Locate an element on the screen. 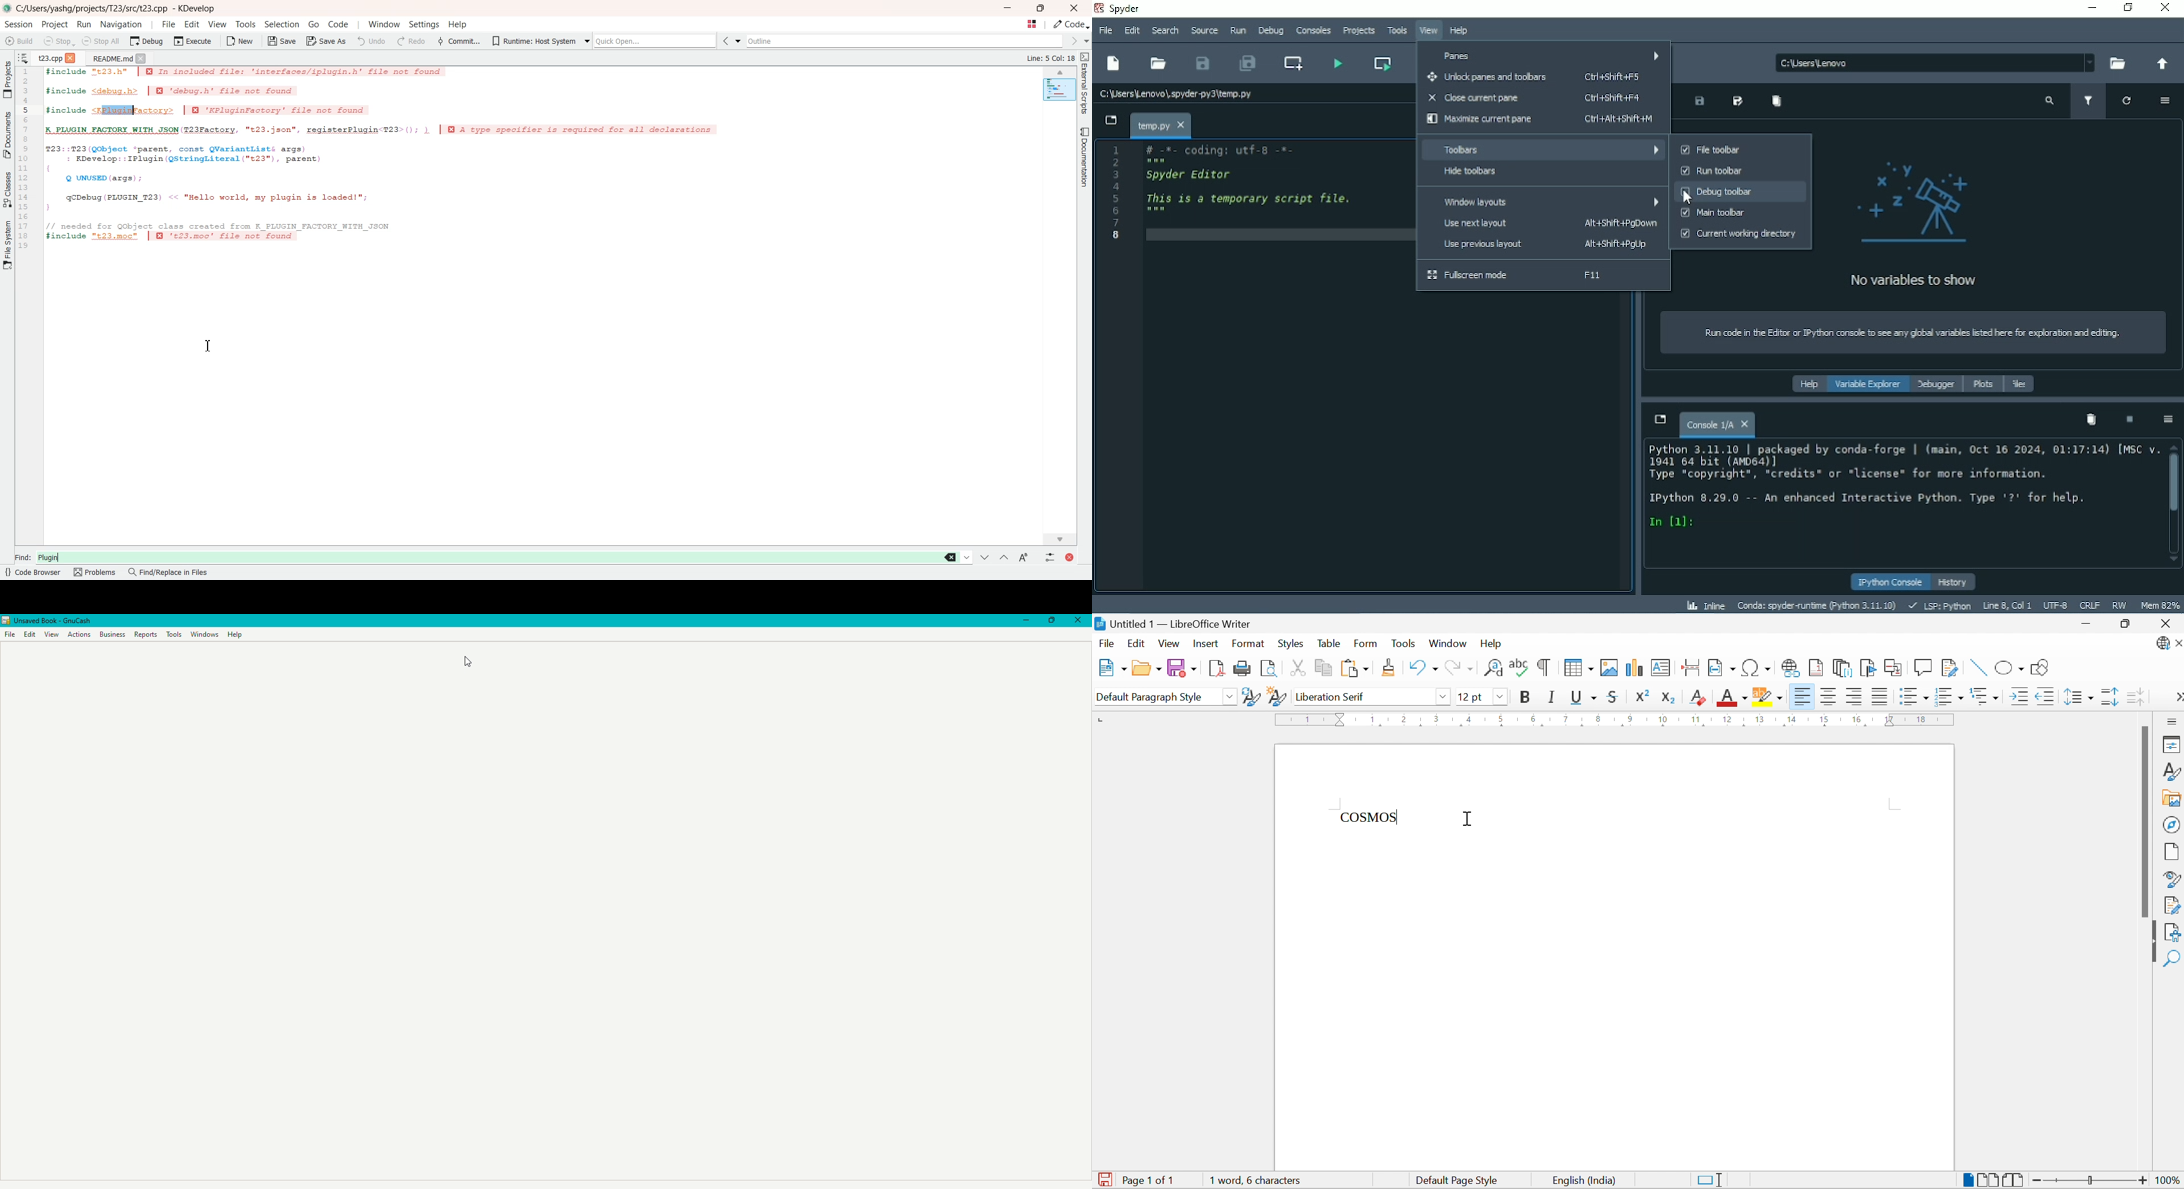 This screenshot has height=1204, width=2184. Navigator is located at coordinates (2171, 824).